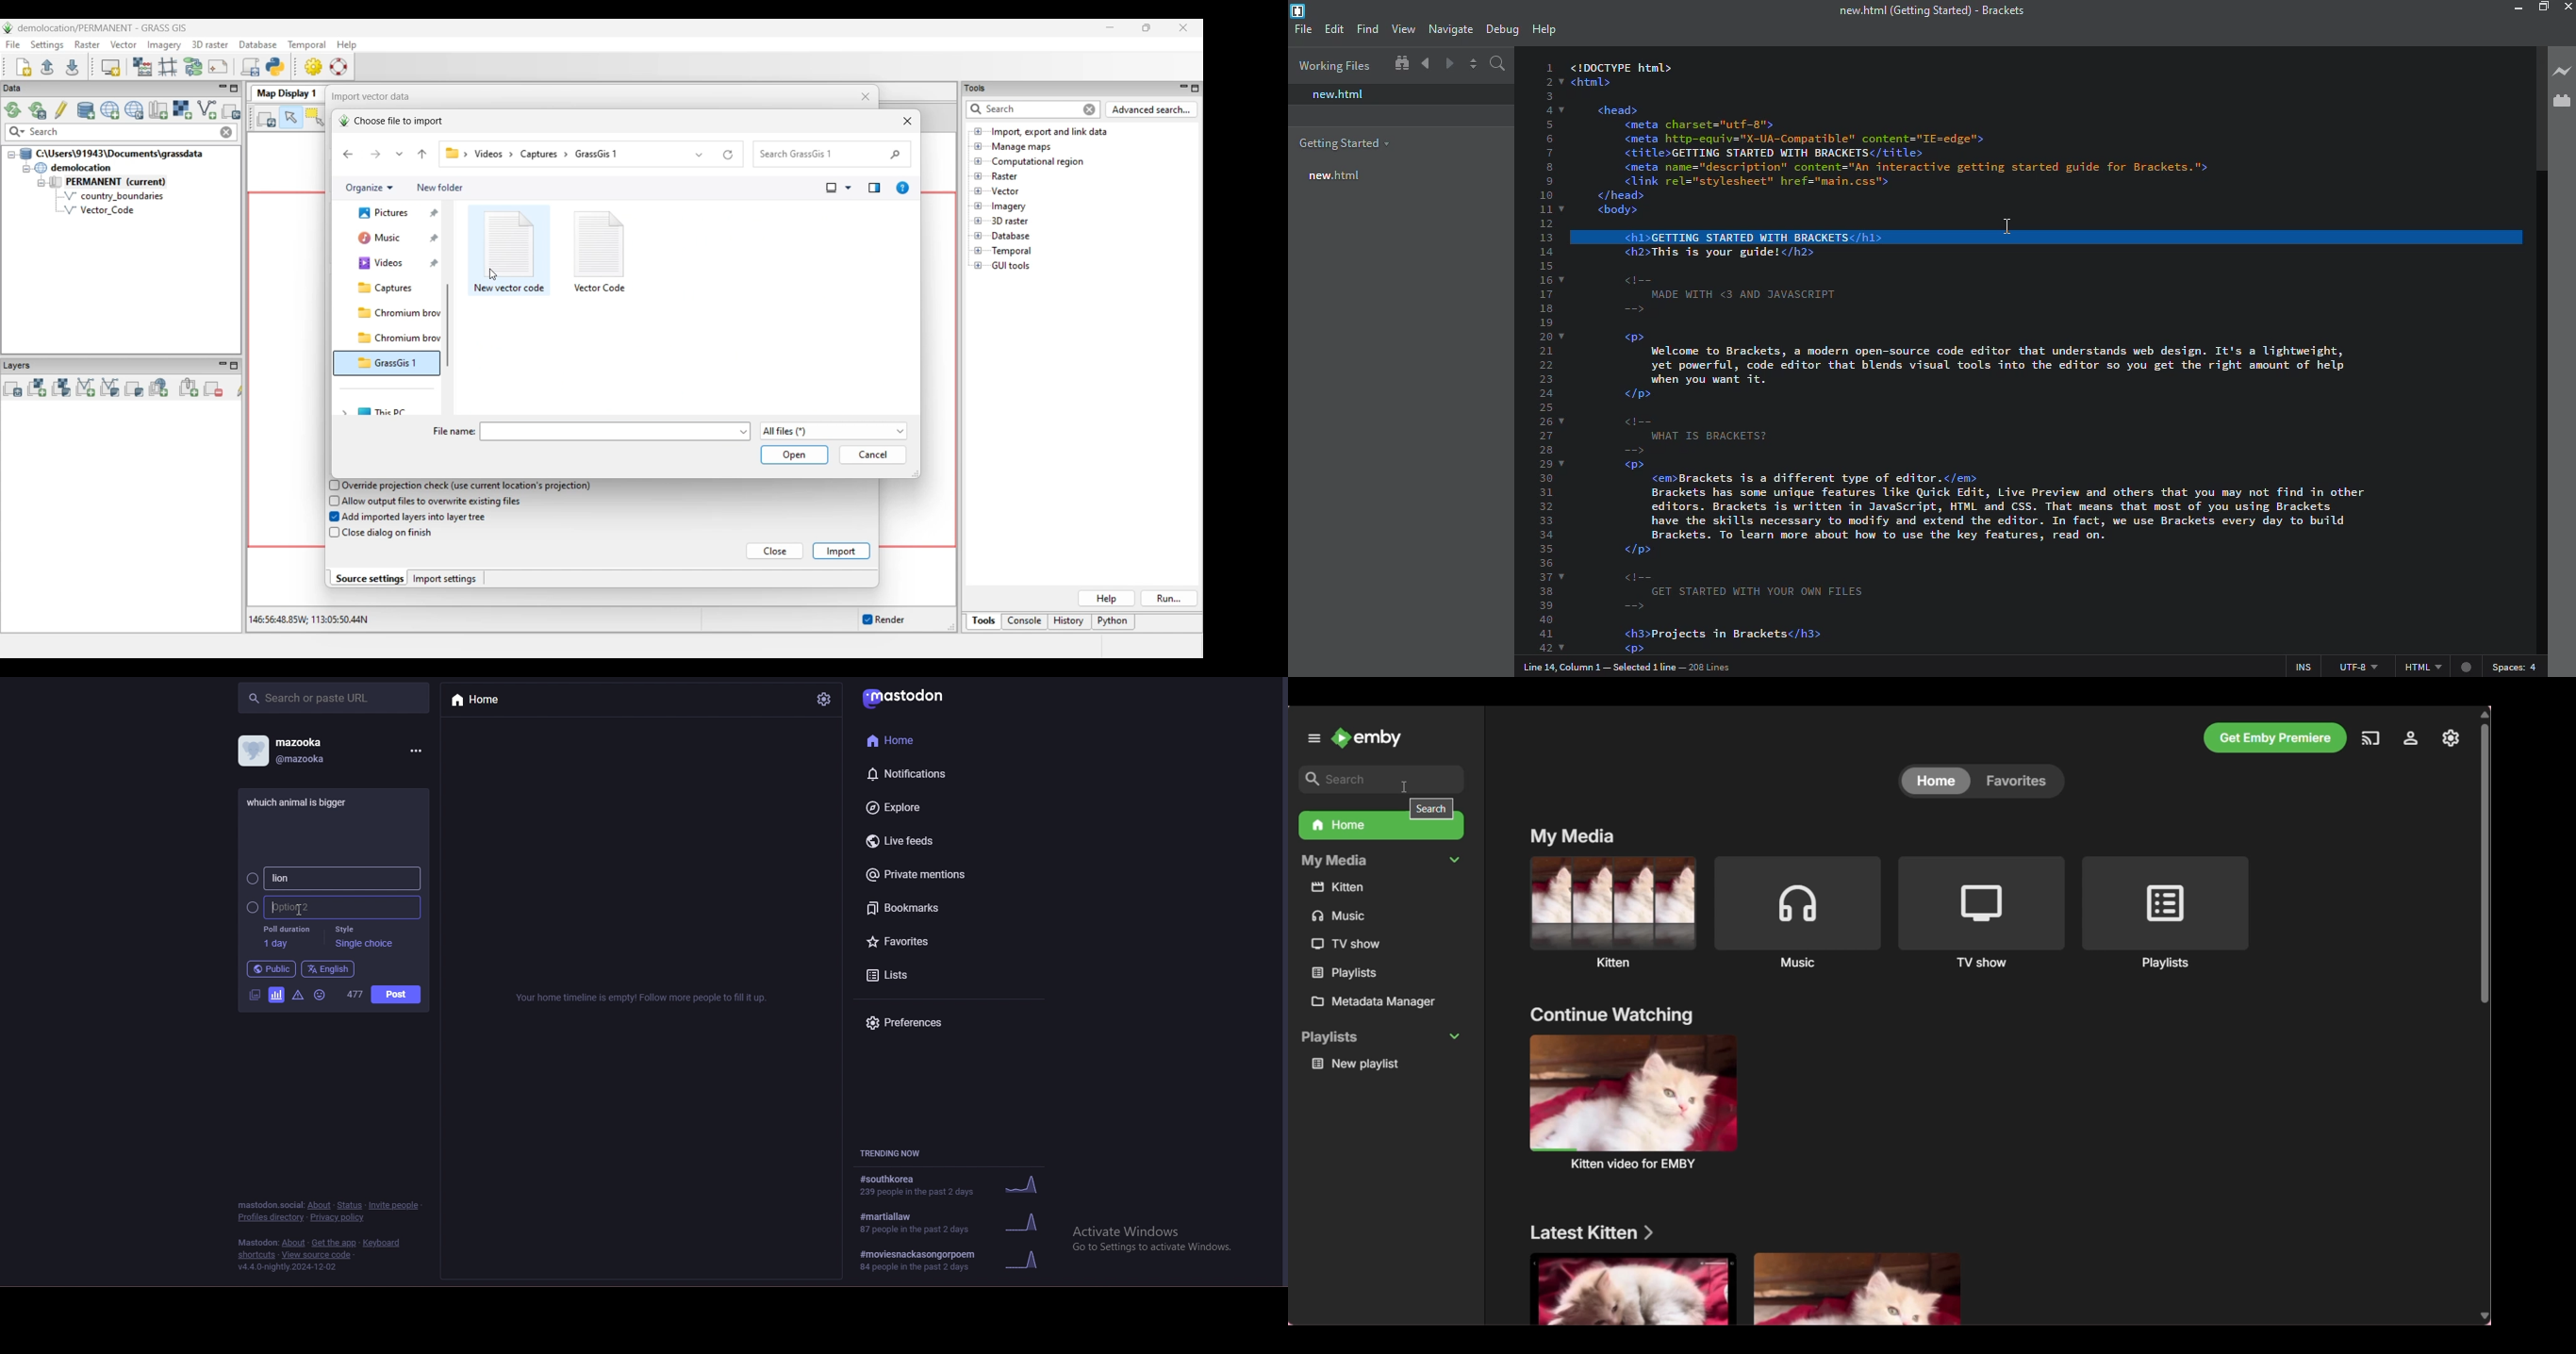 The height and width of the screenshot is (1372, 2576). I want to click on home, so click(488, 700).